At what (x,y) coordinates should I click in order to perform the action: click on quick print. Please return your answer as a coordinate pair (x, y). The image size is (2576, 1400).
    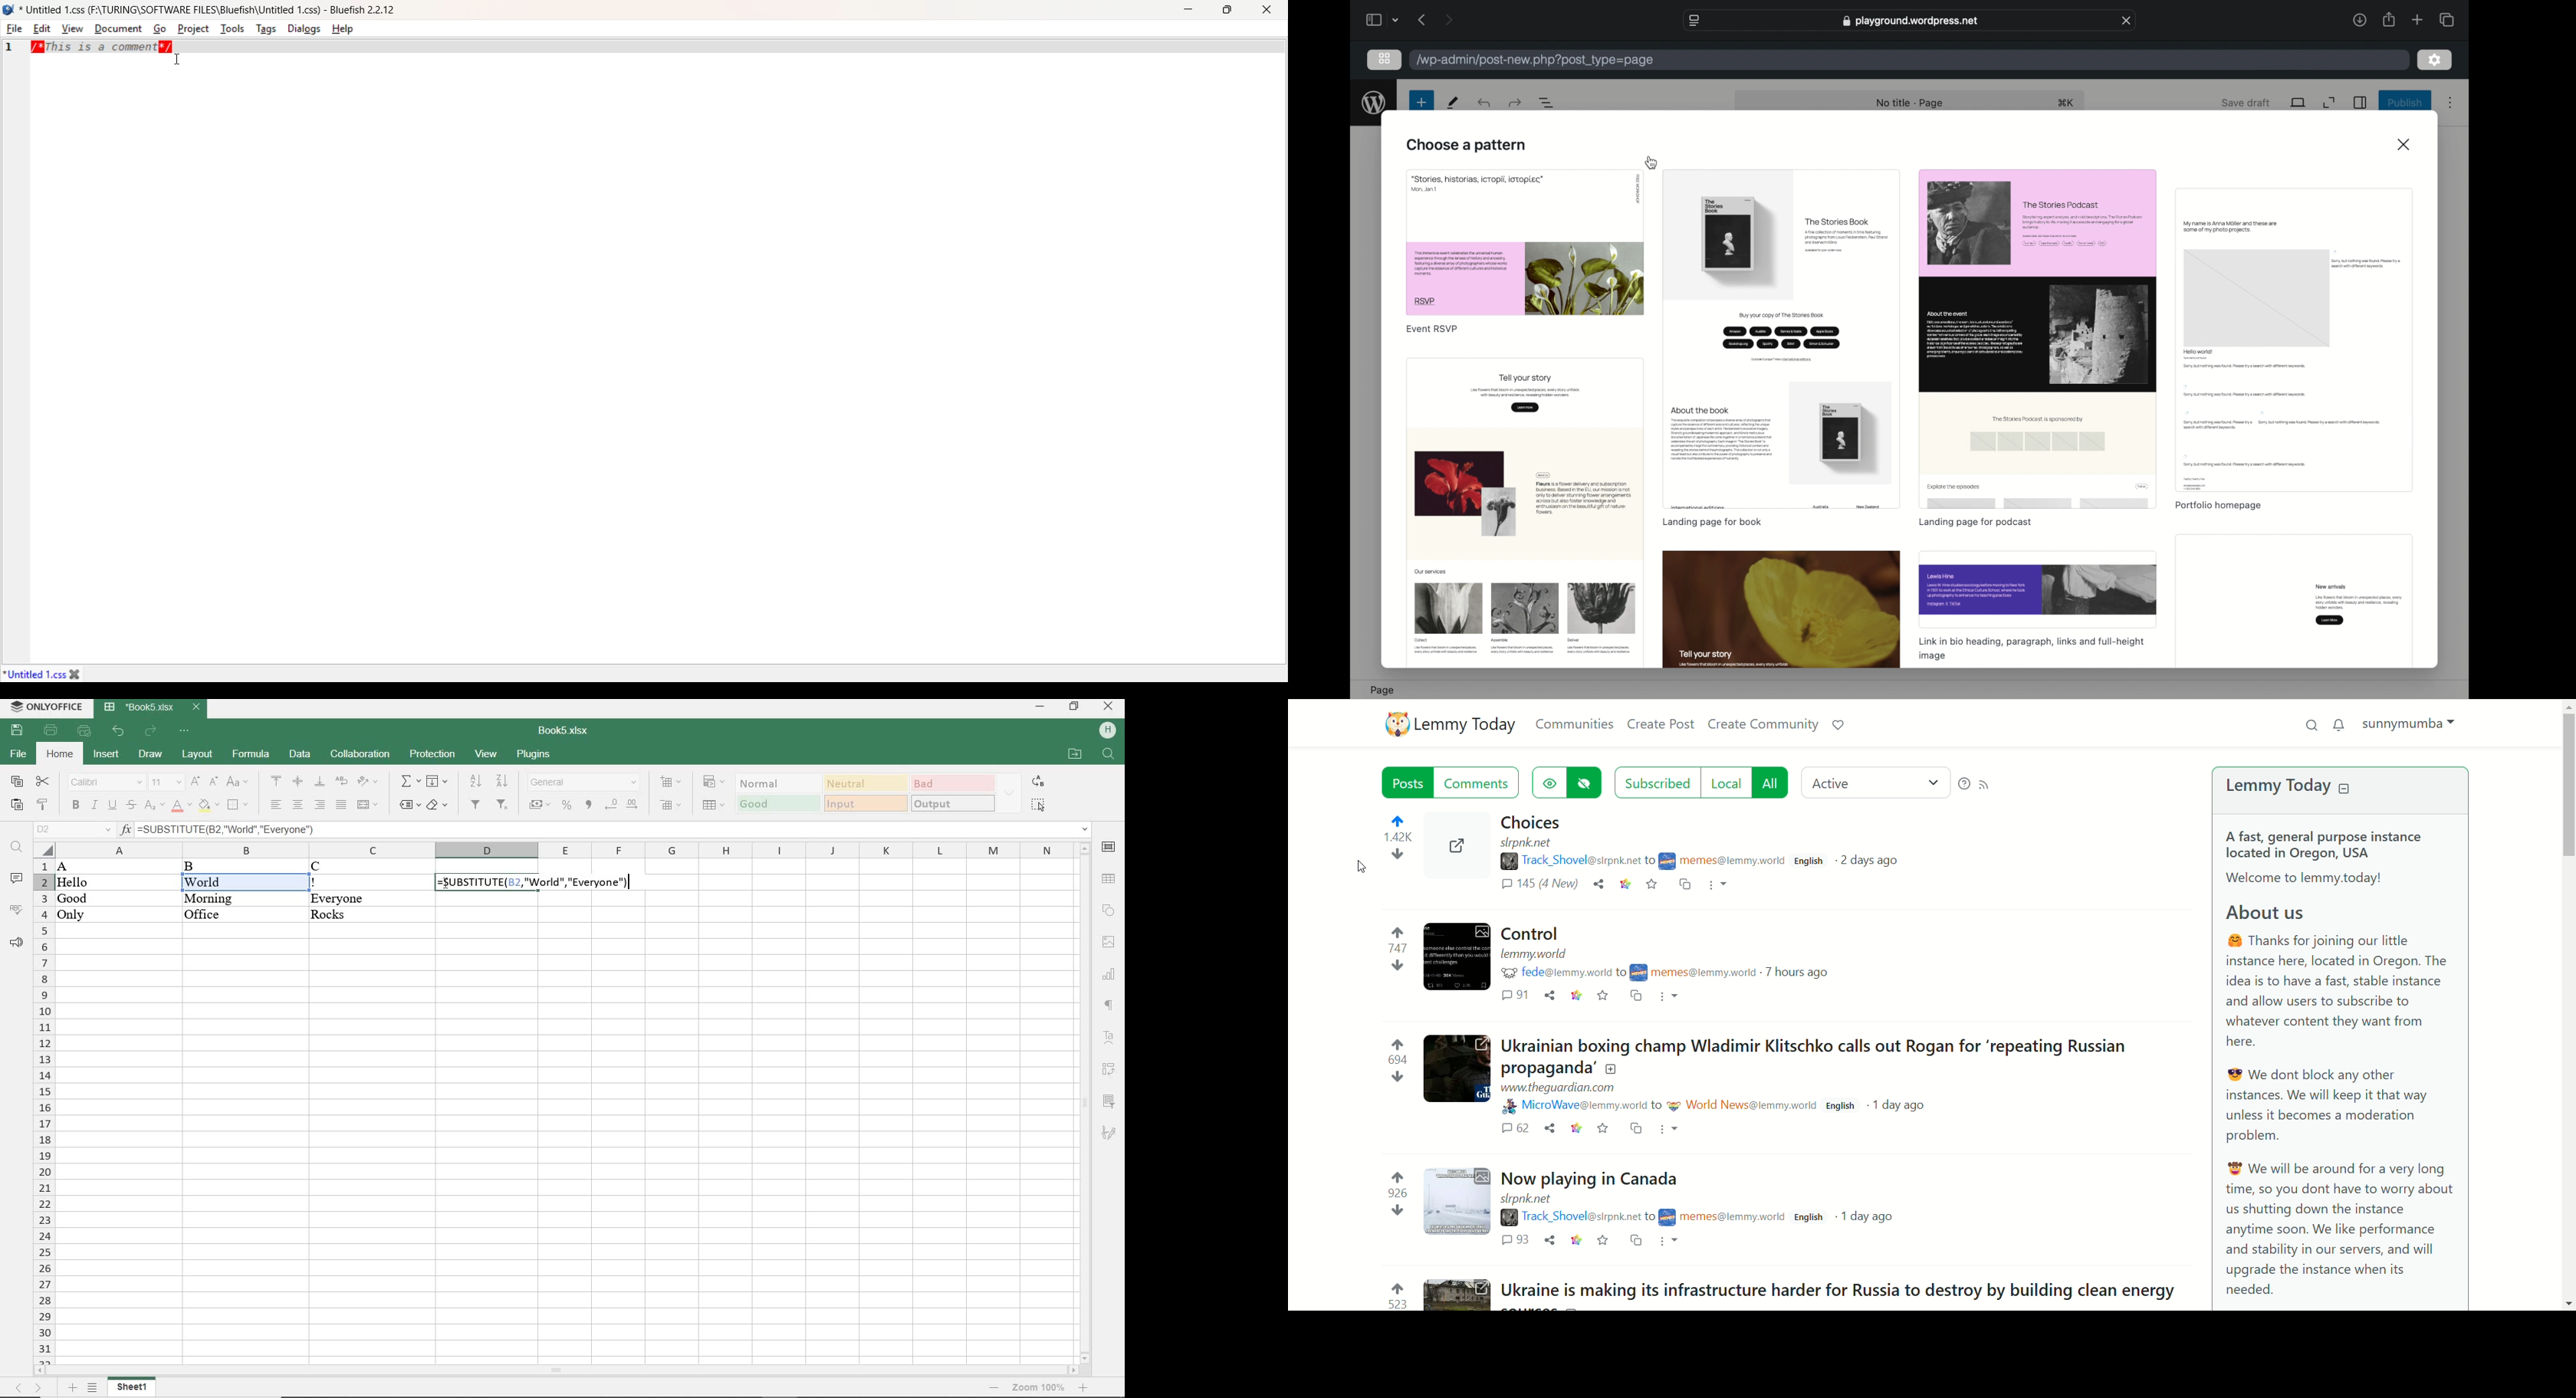
    Looking at the image, I should click on (85, 732).